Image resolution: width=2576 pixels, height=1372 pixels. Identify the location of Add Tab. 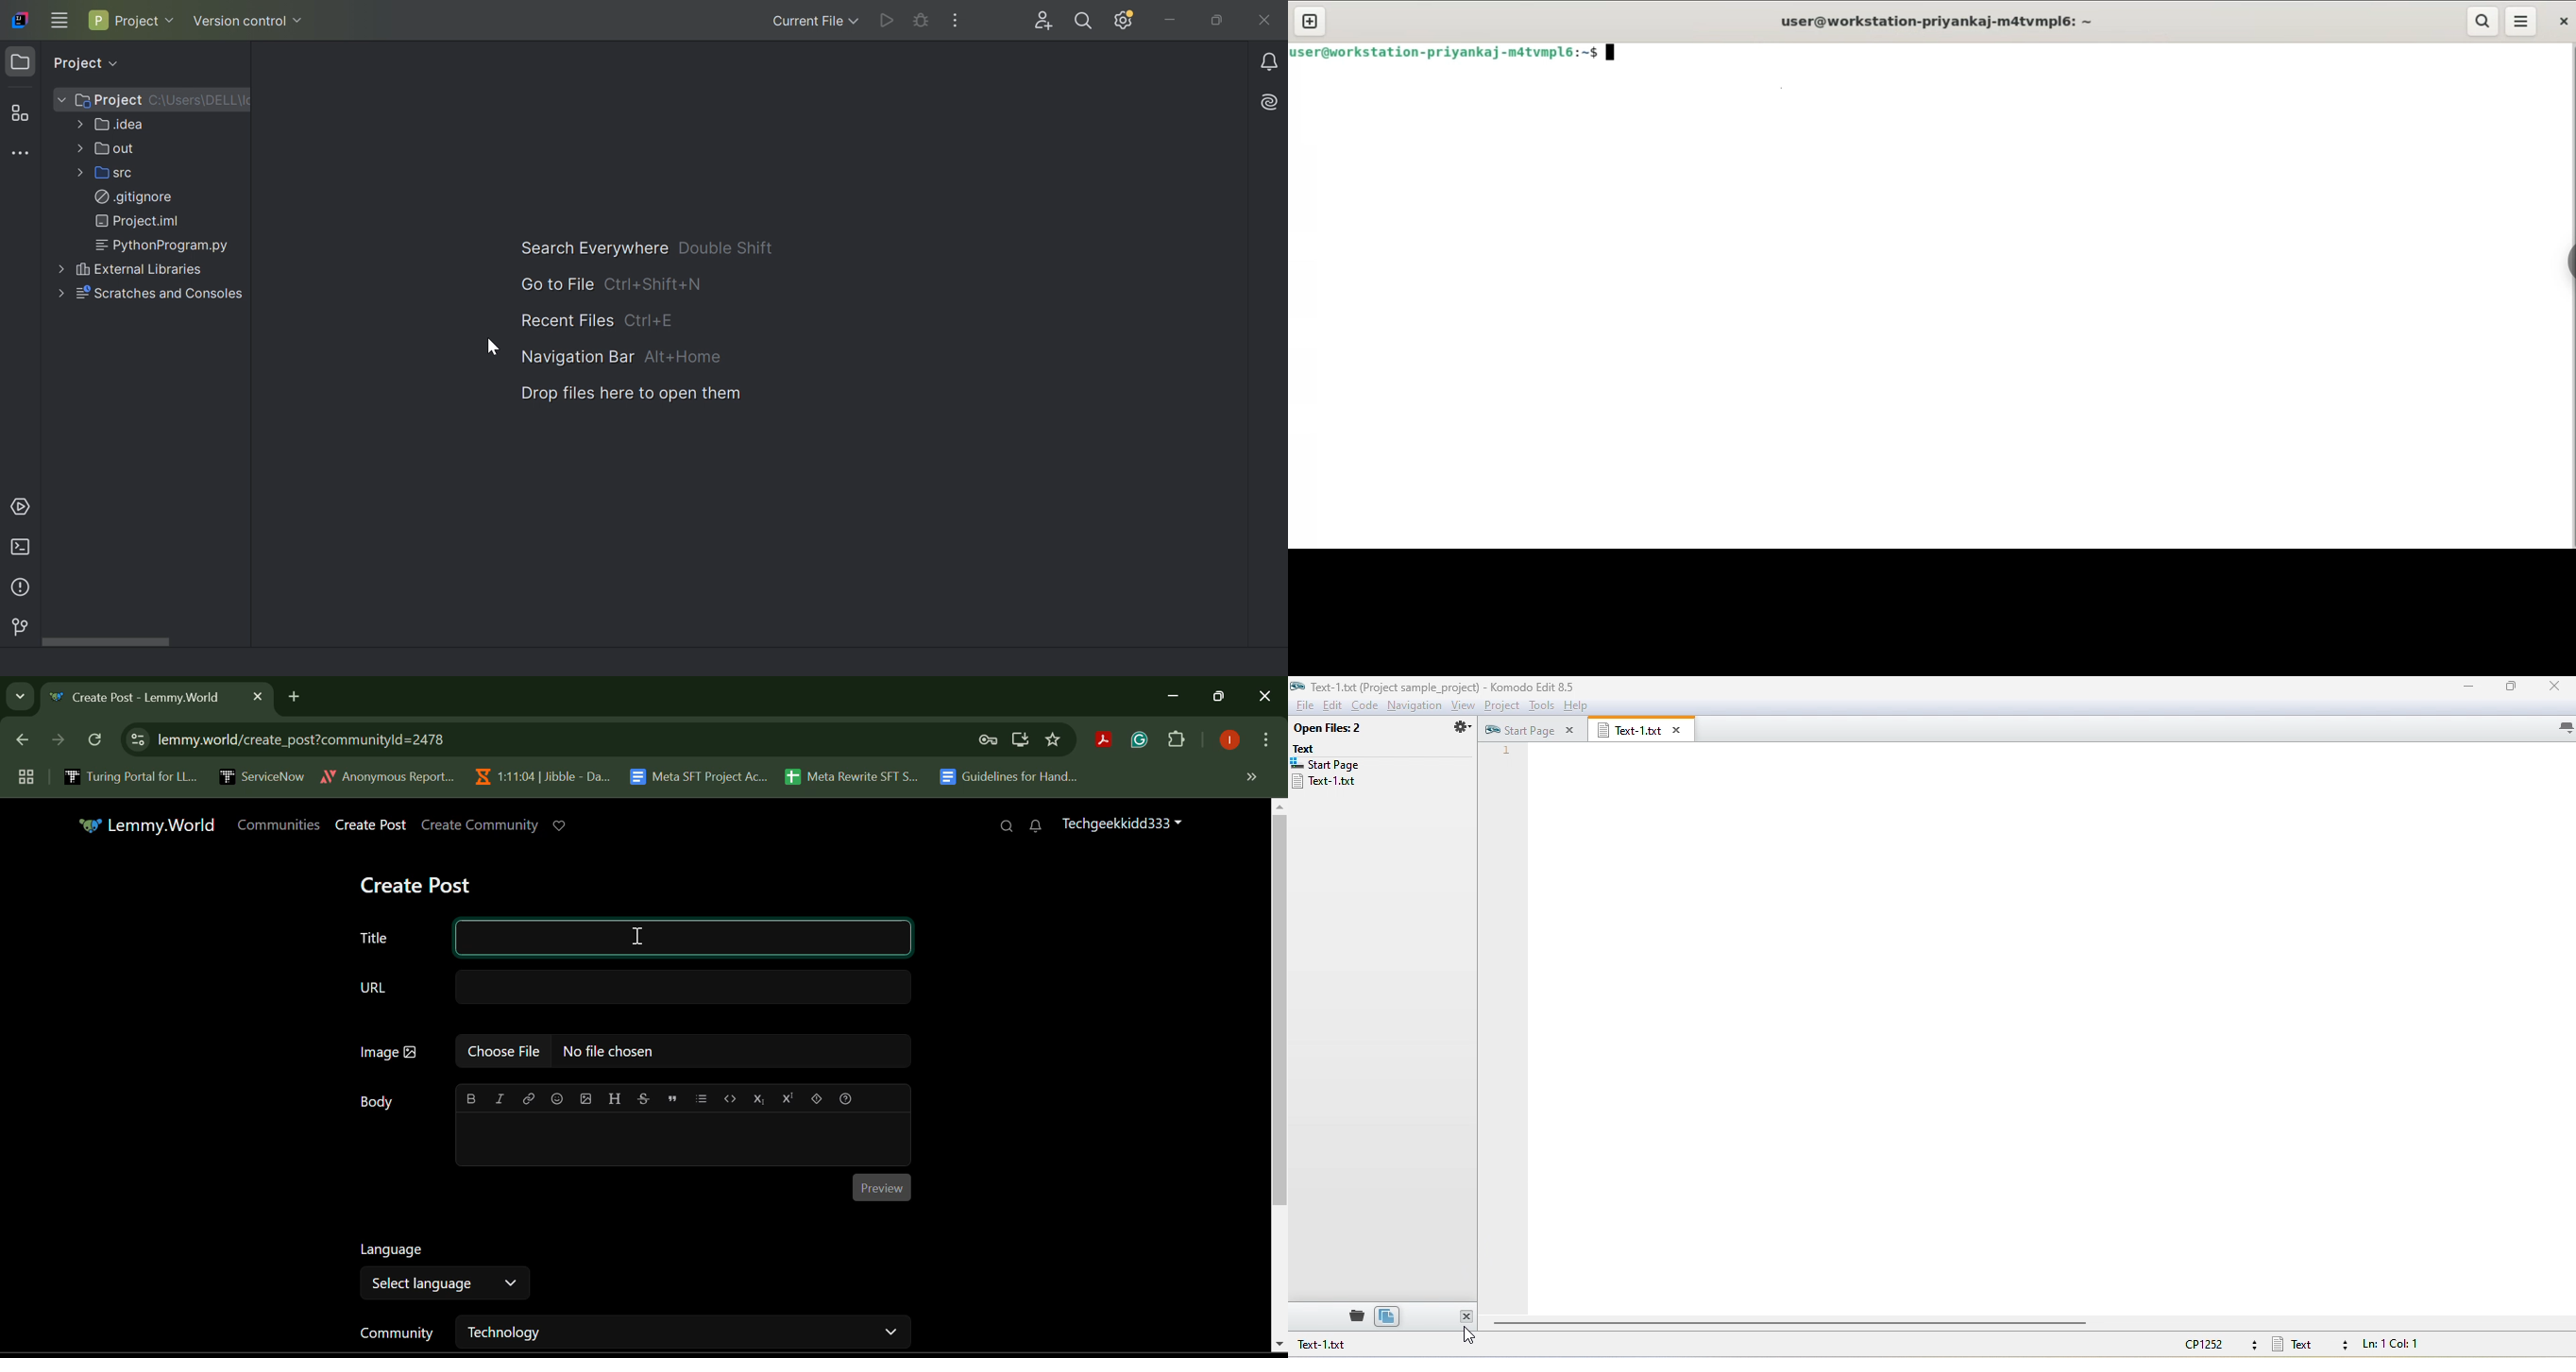
(294, 694).